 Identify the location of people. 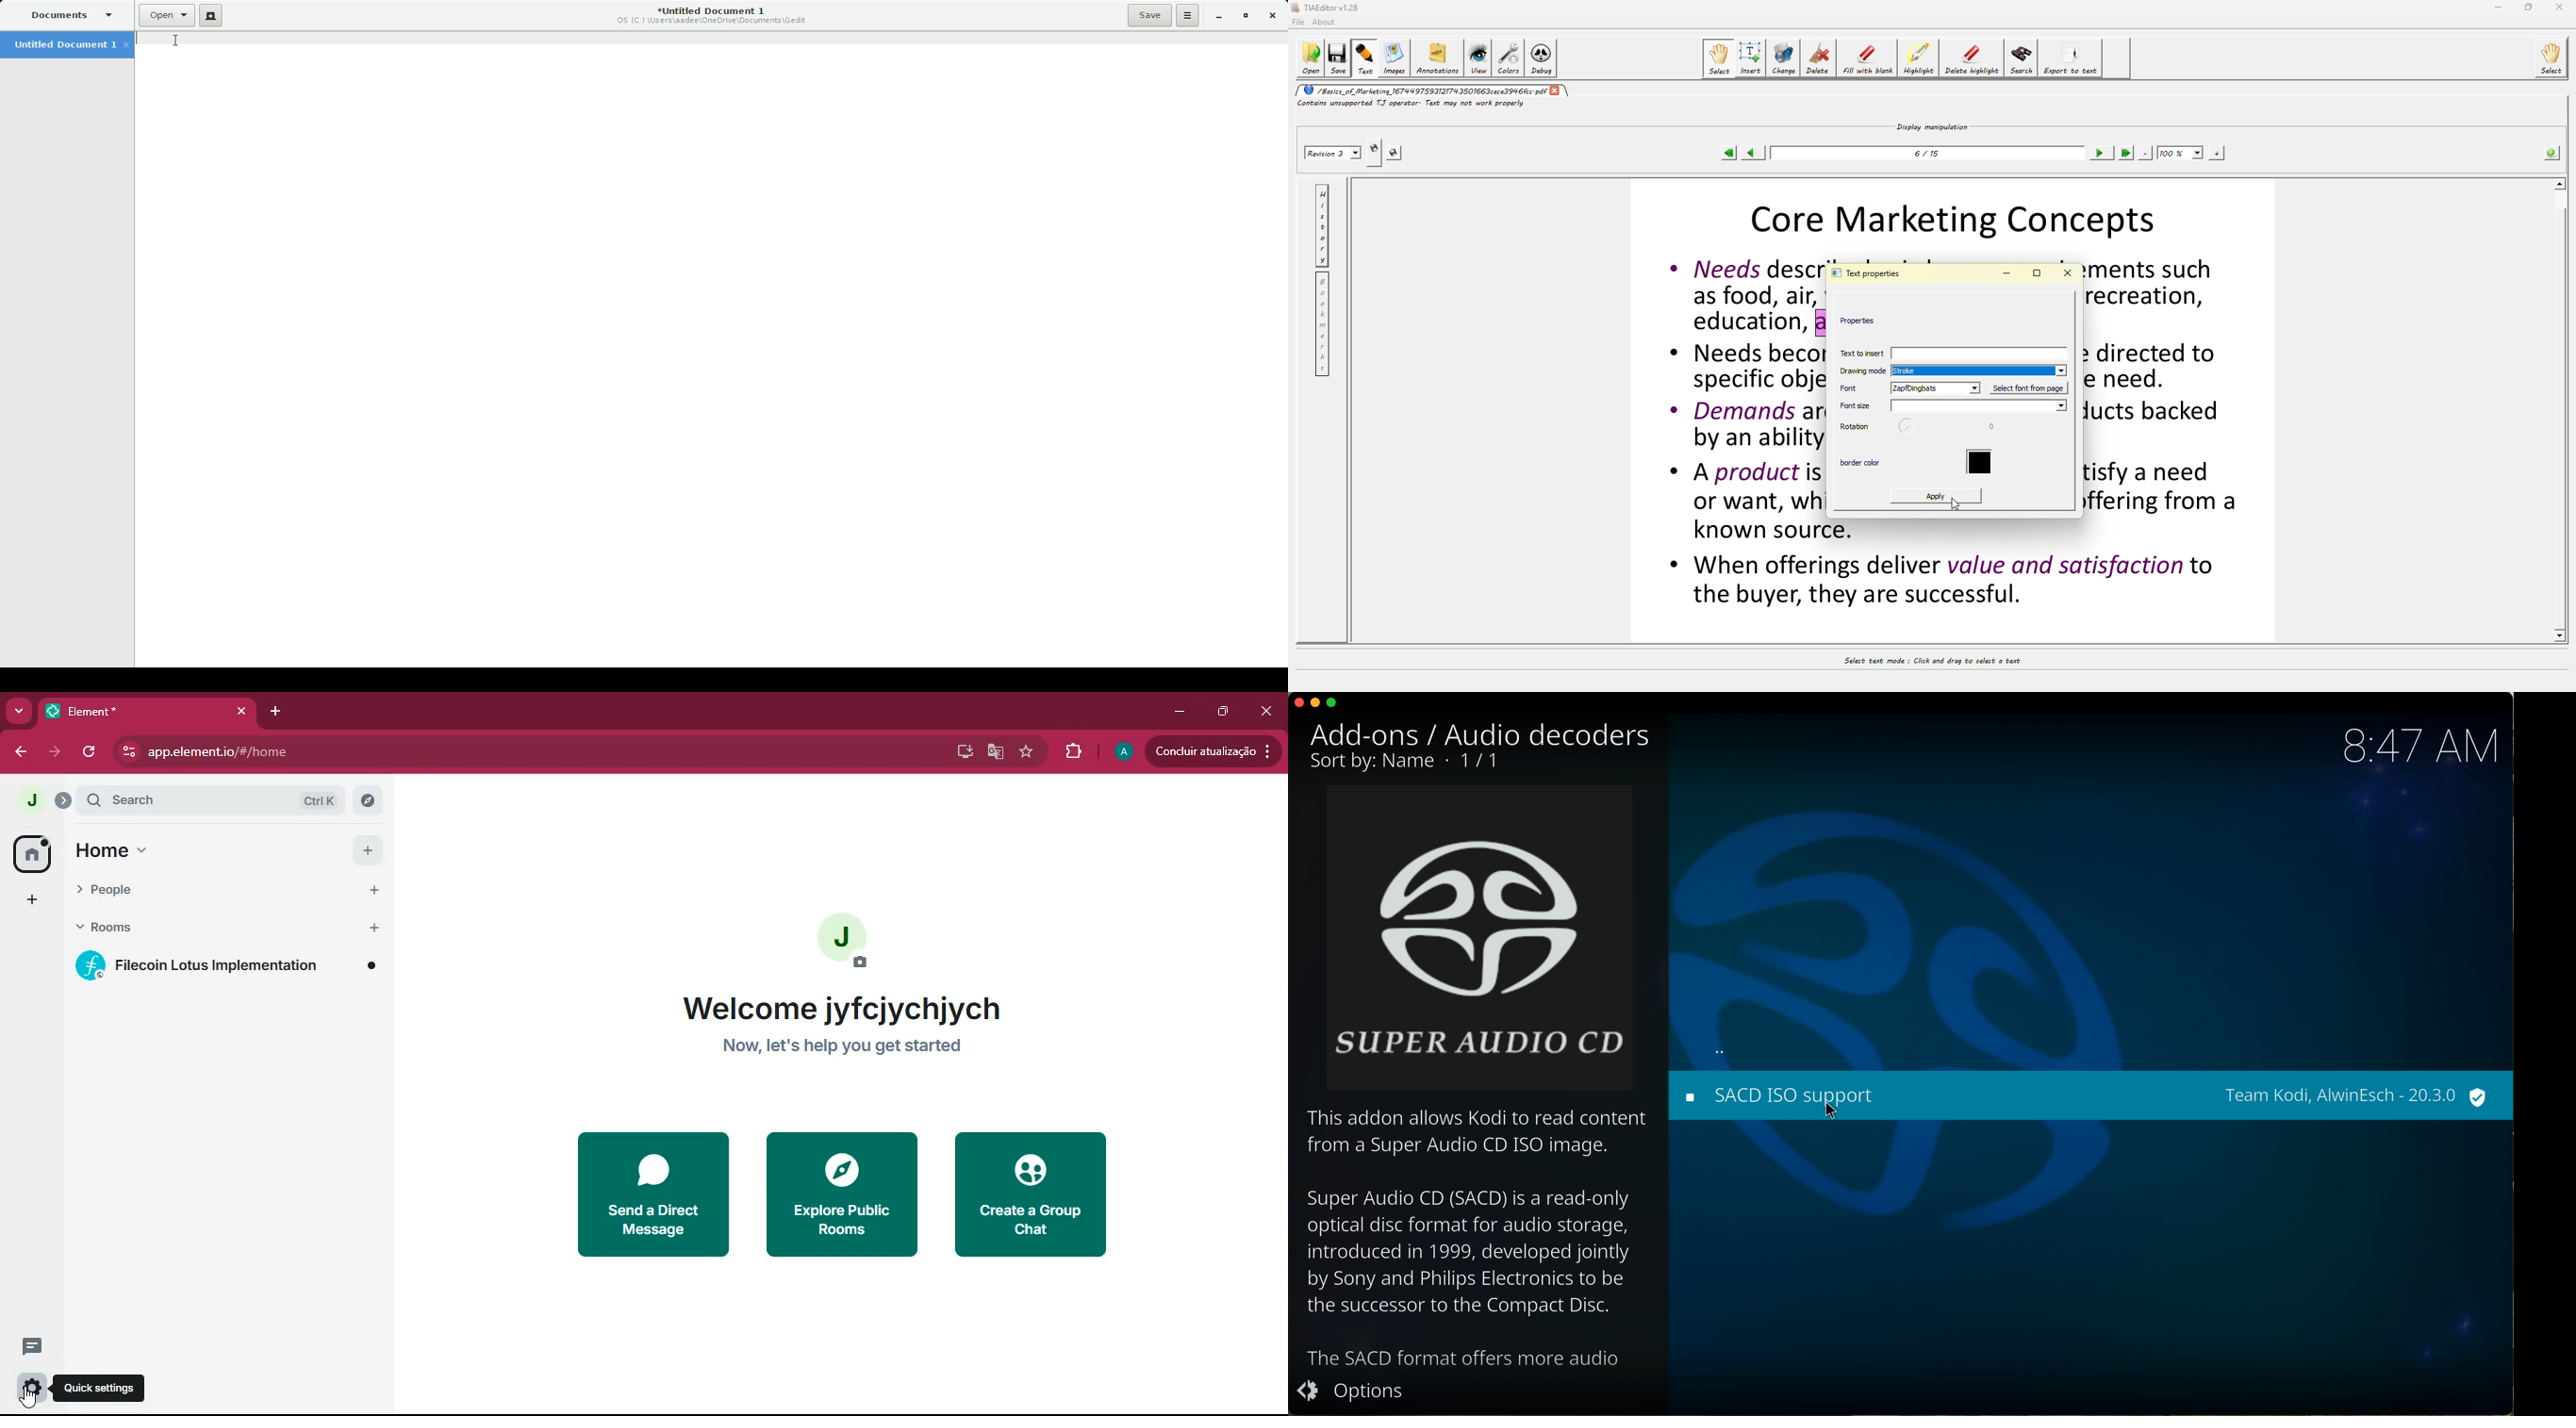
(191, 898).